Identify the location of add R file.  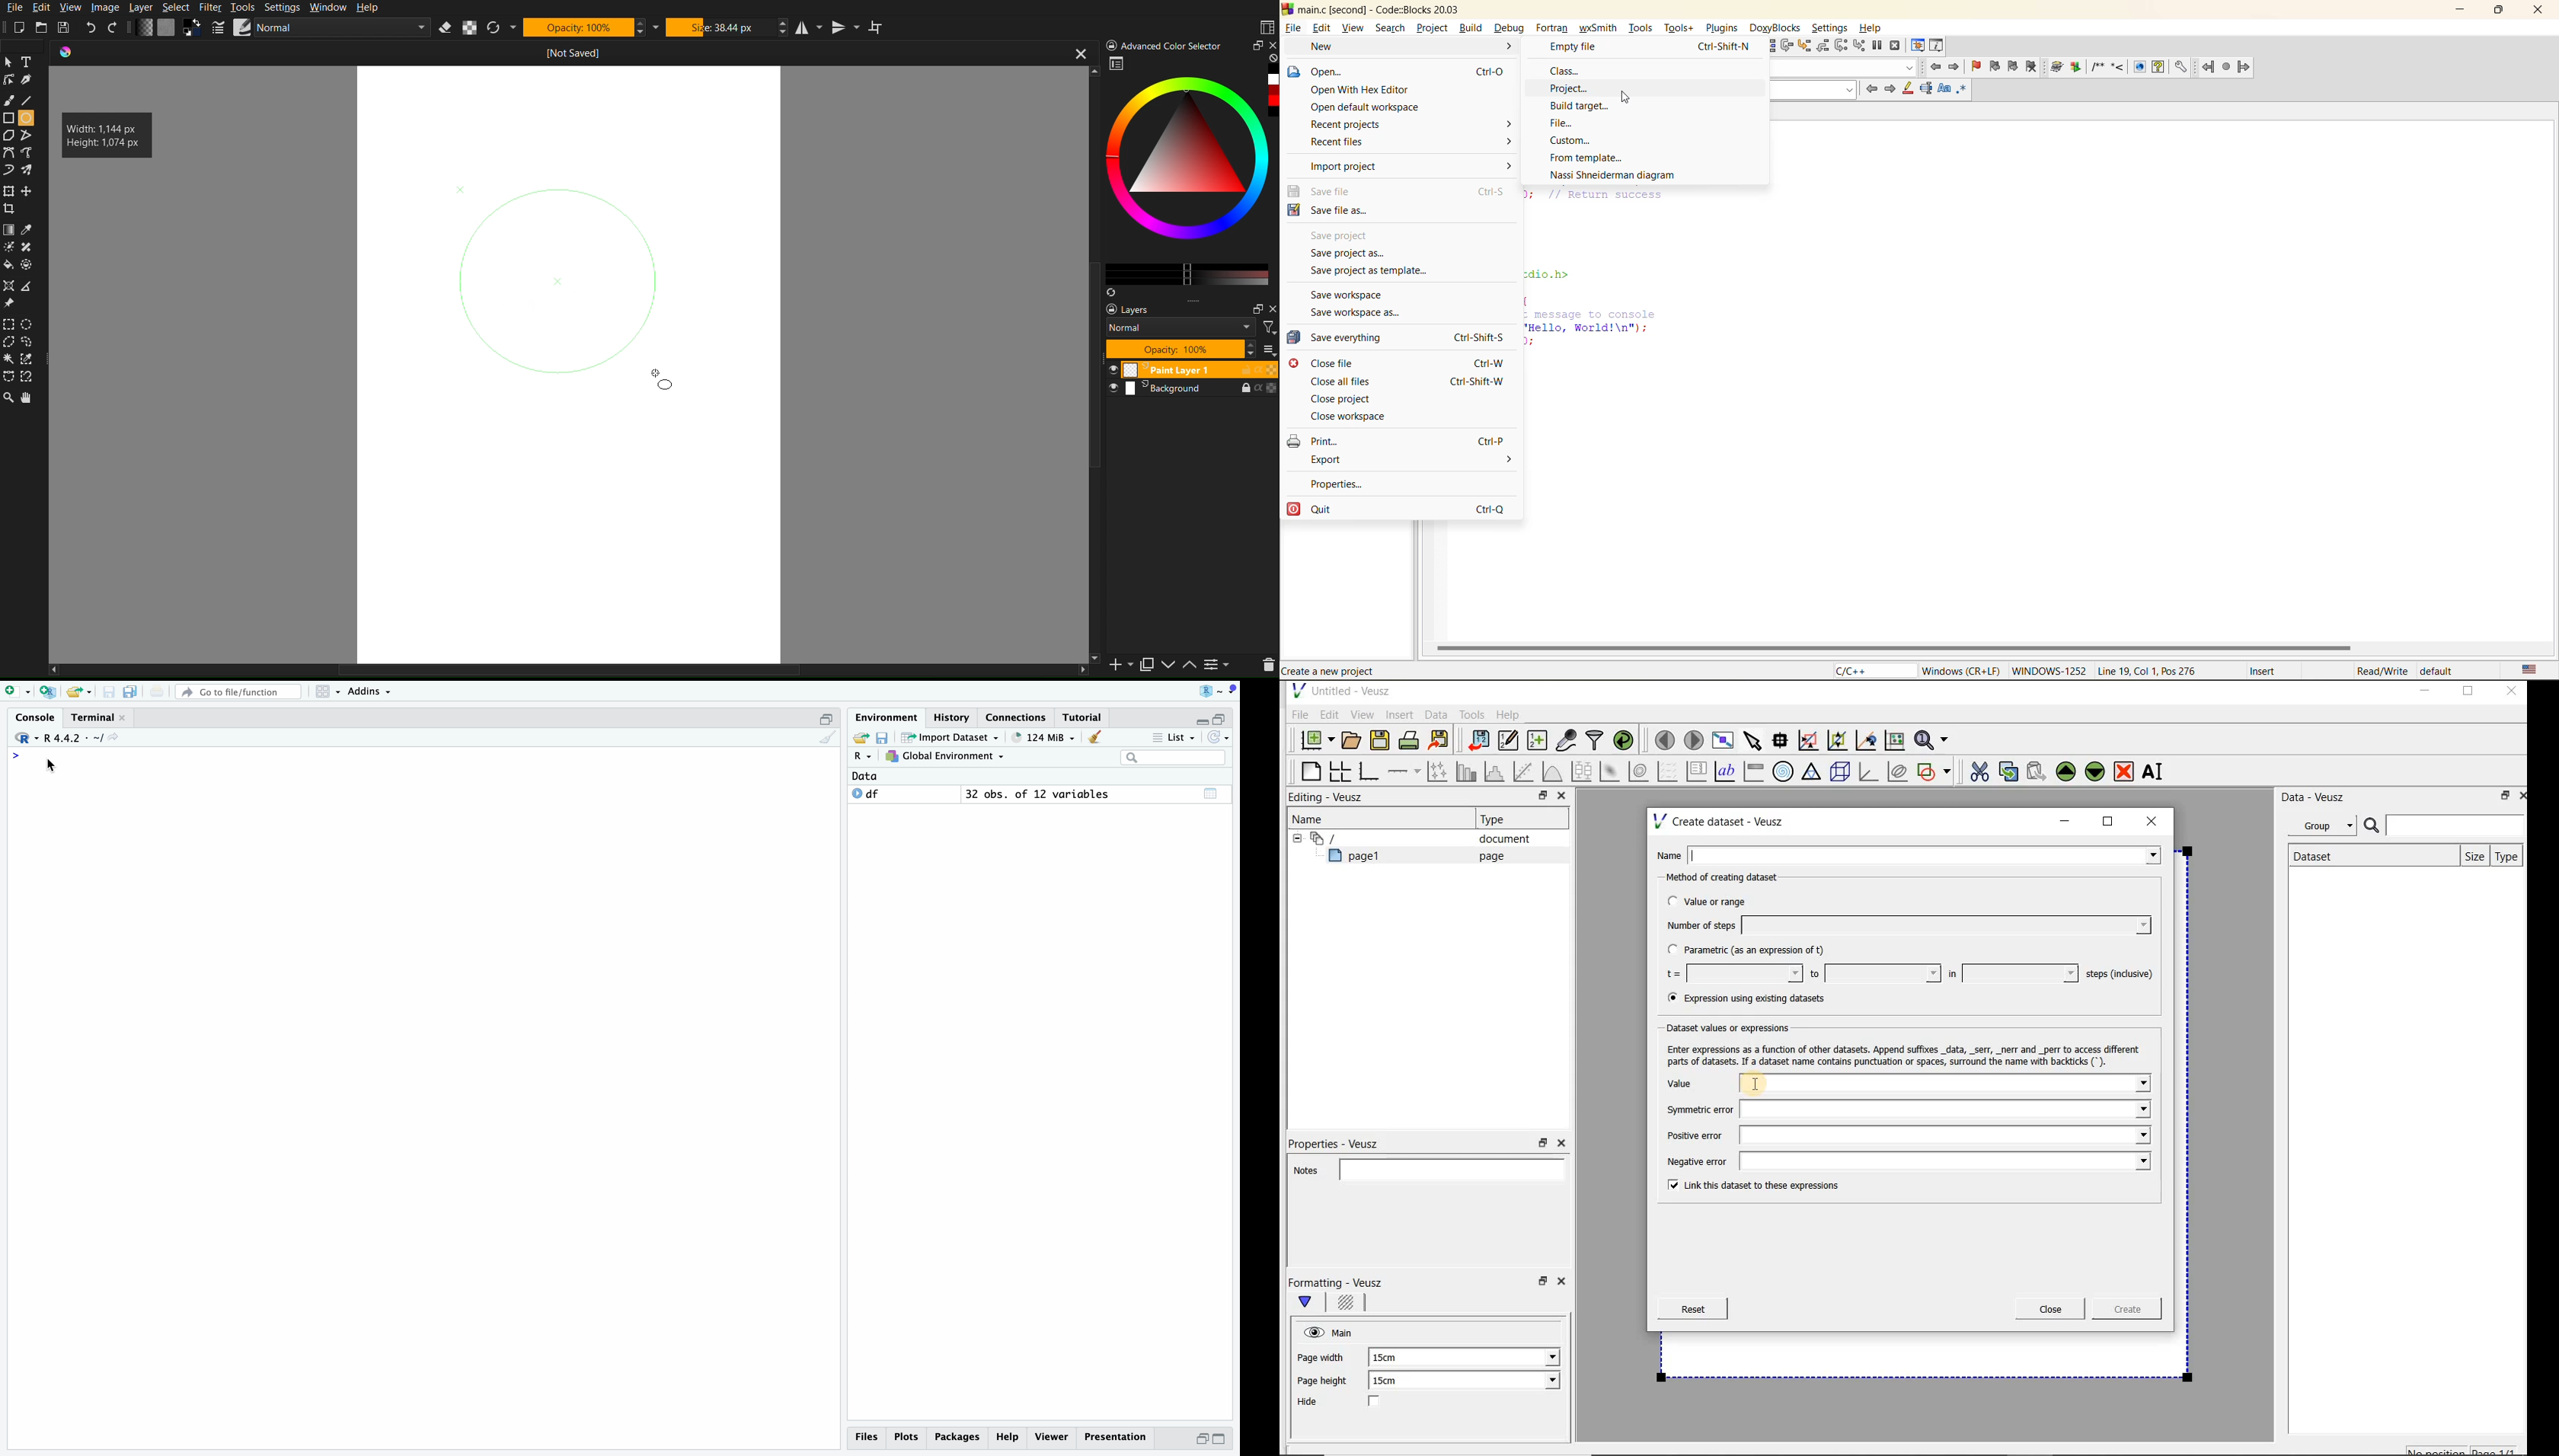
(49, 692).